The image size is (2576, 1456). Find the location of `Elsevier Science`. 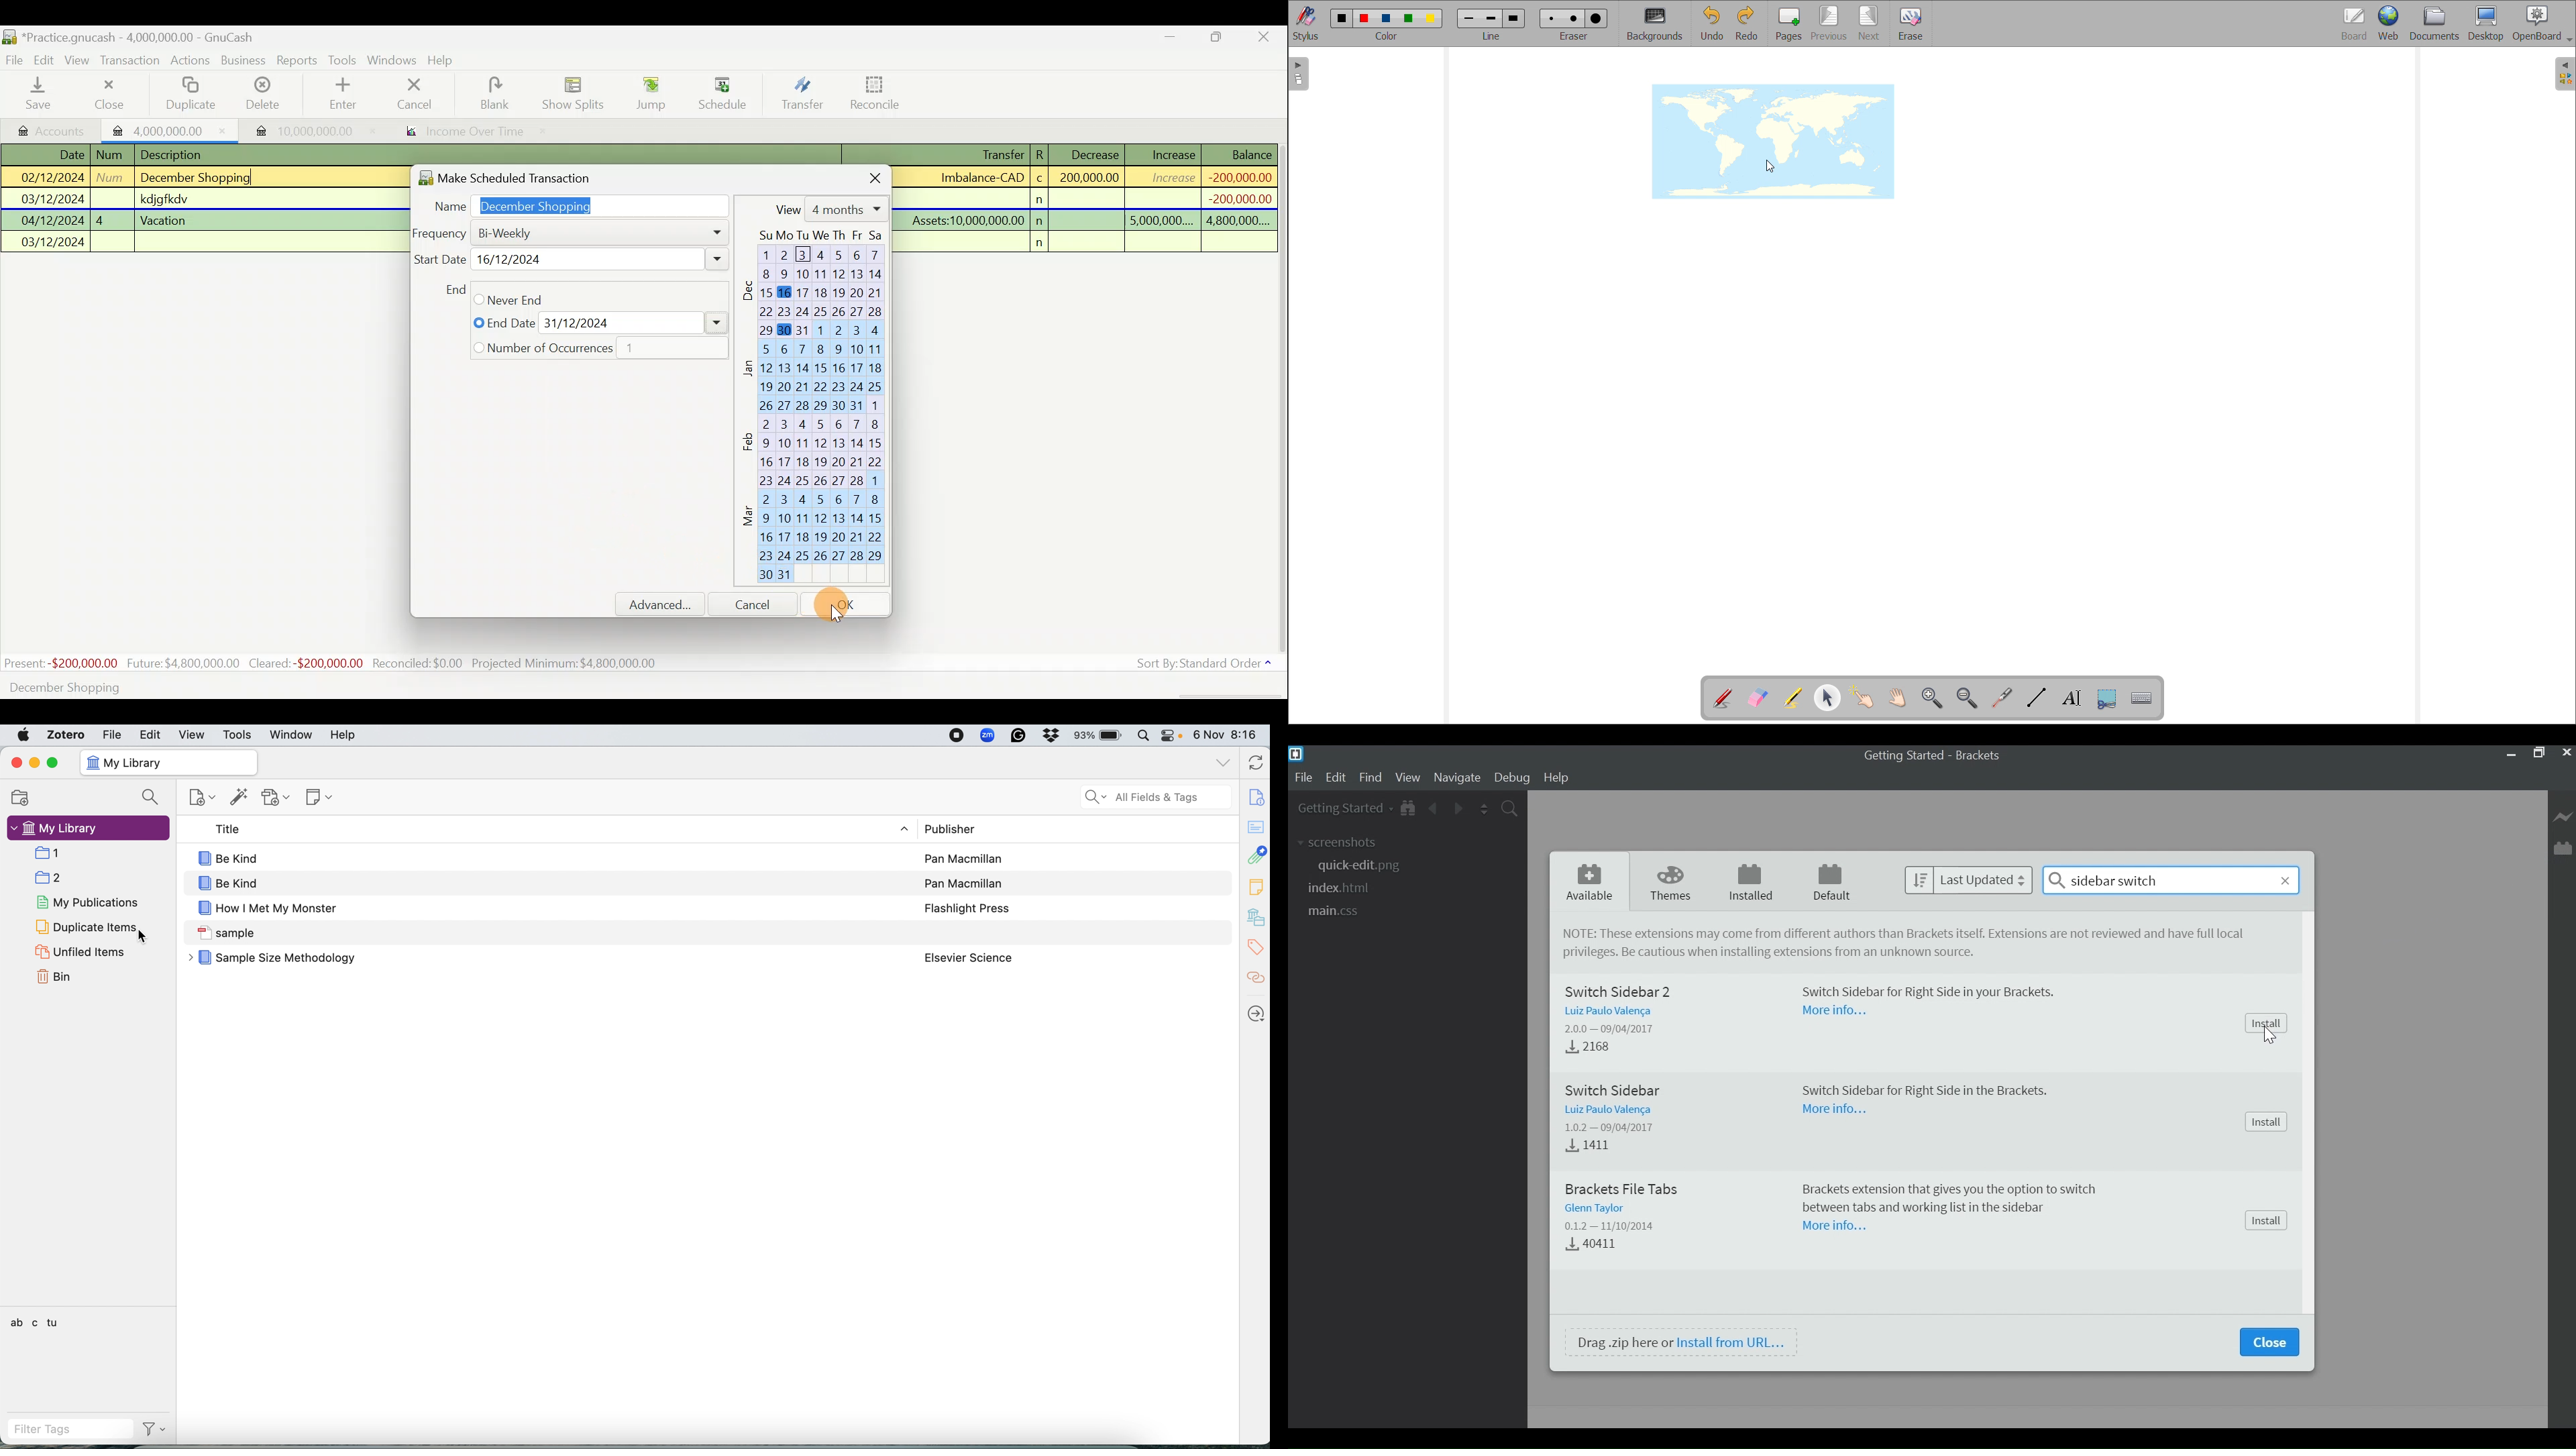

Elsevier Science is located at coordinates (966, 956).